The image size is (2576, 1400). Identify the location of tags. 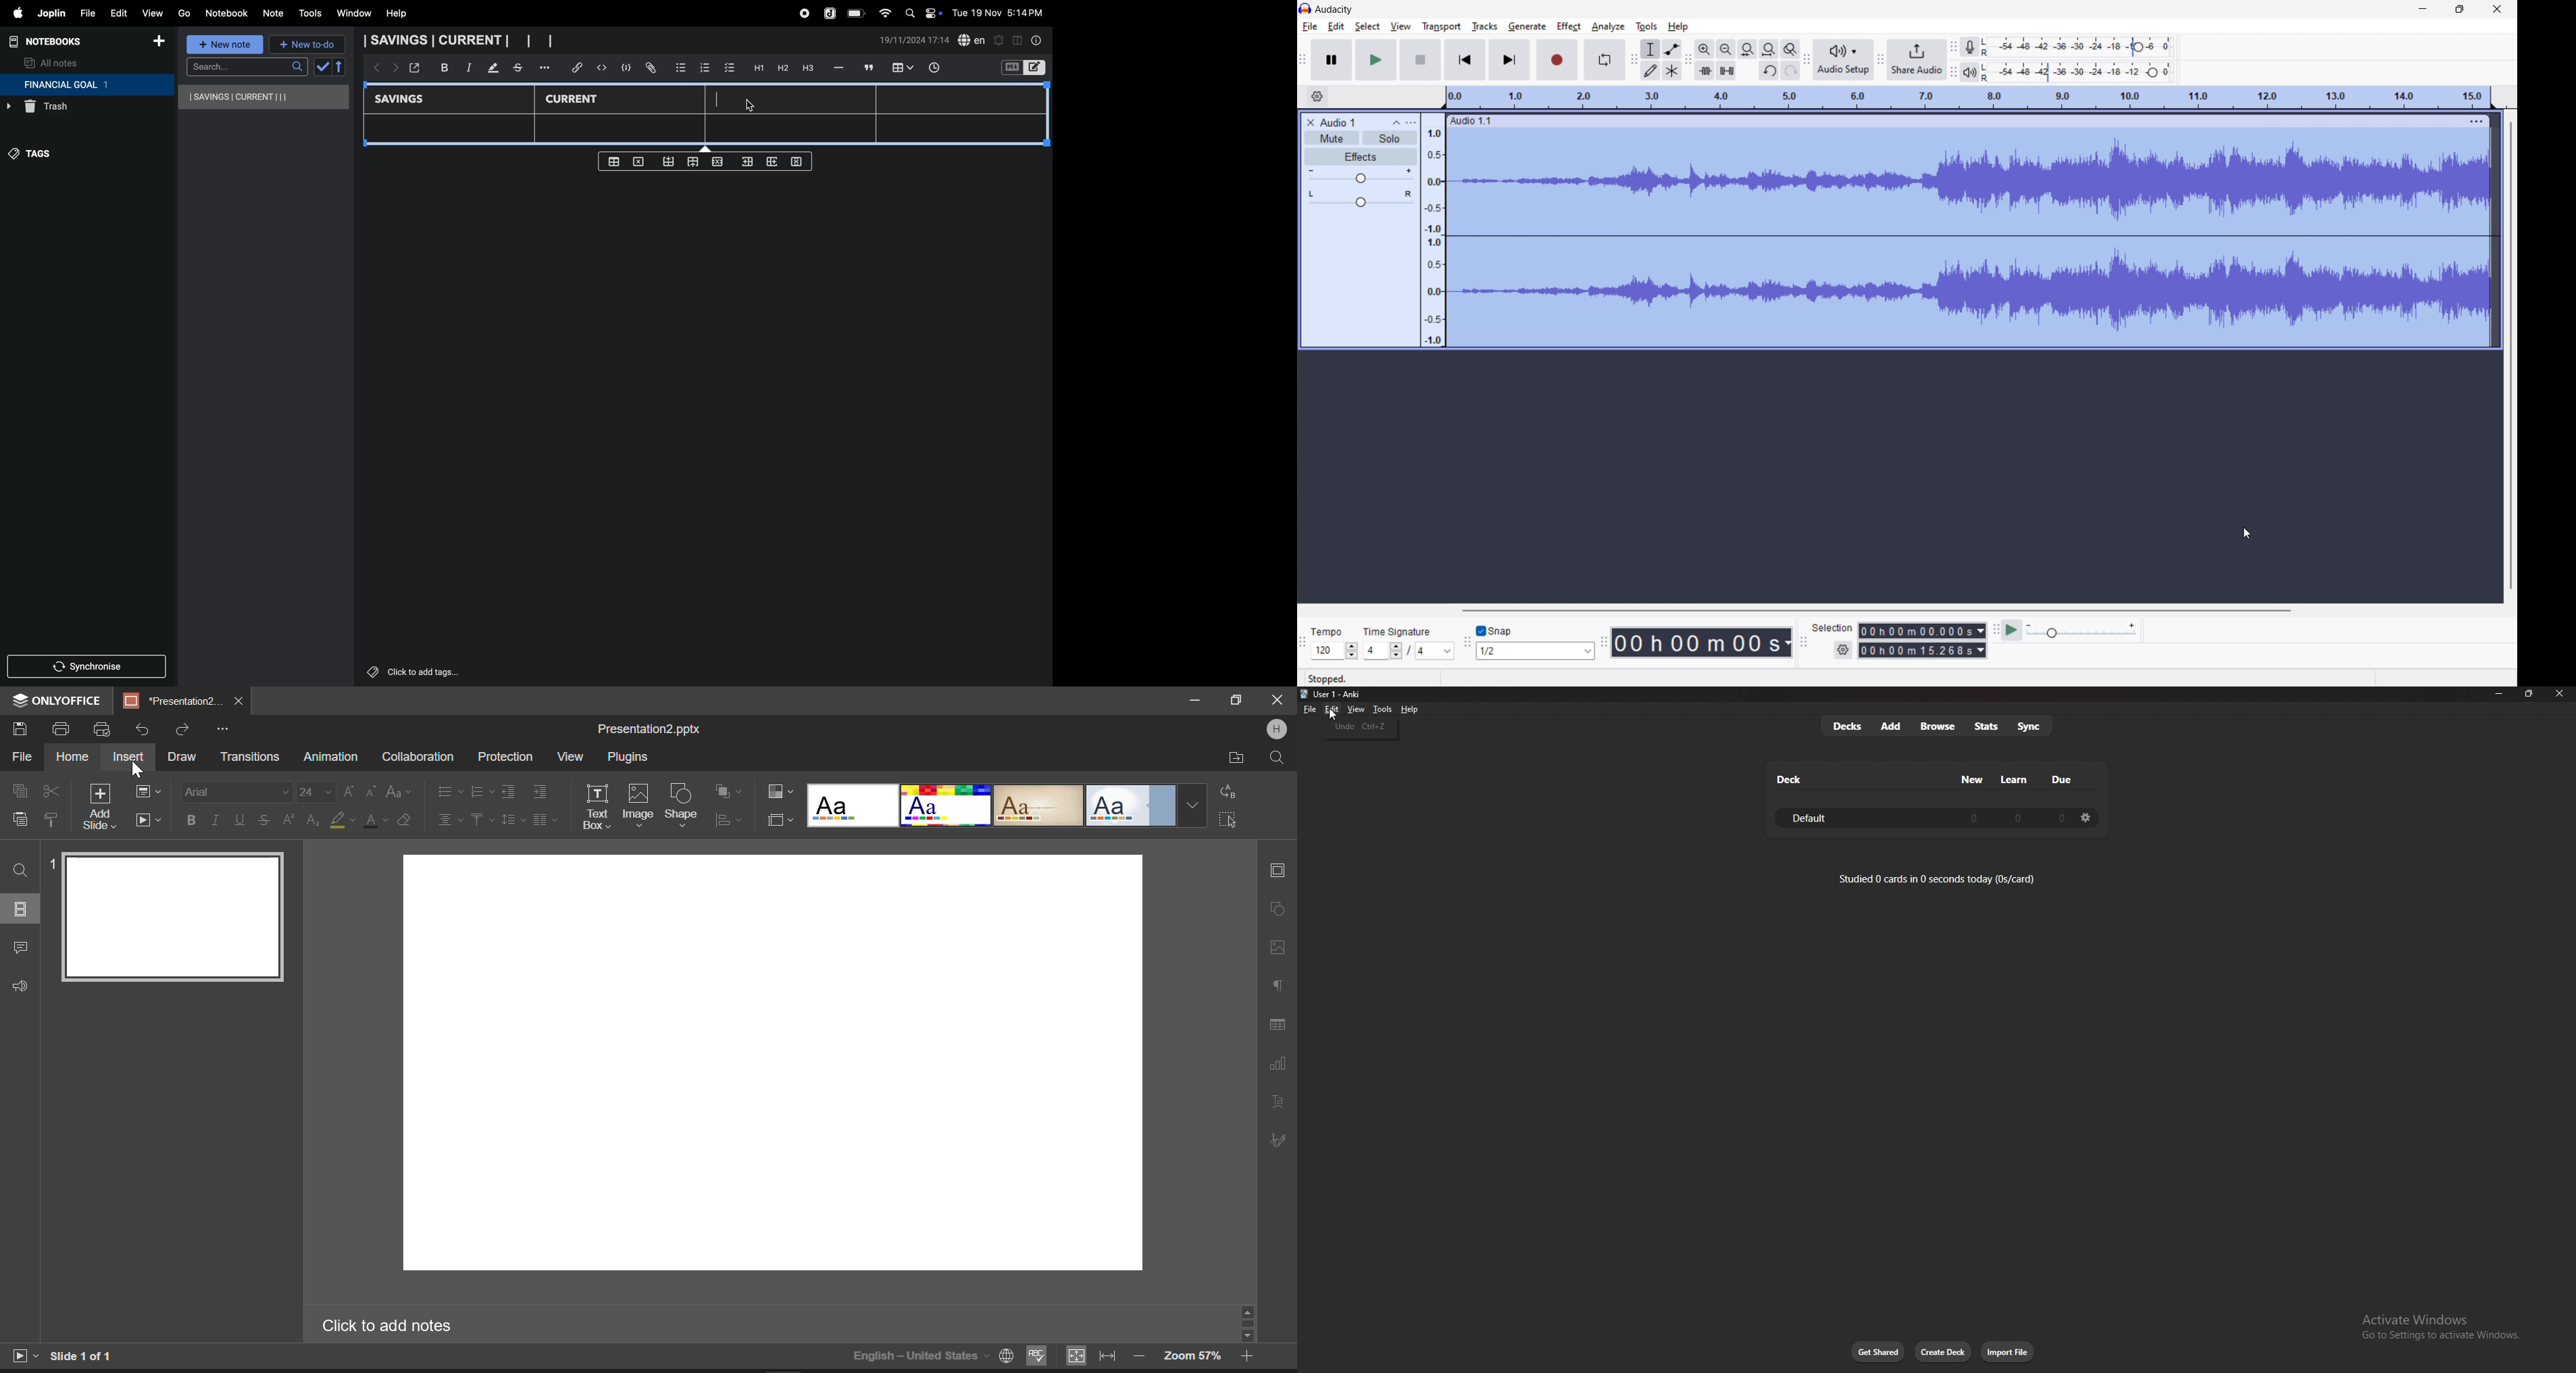
(36, 158).